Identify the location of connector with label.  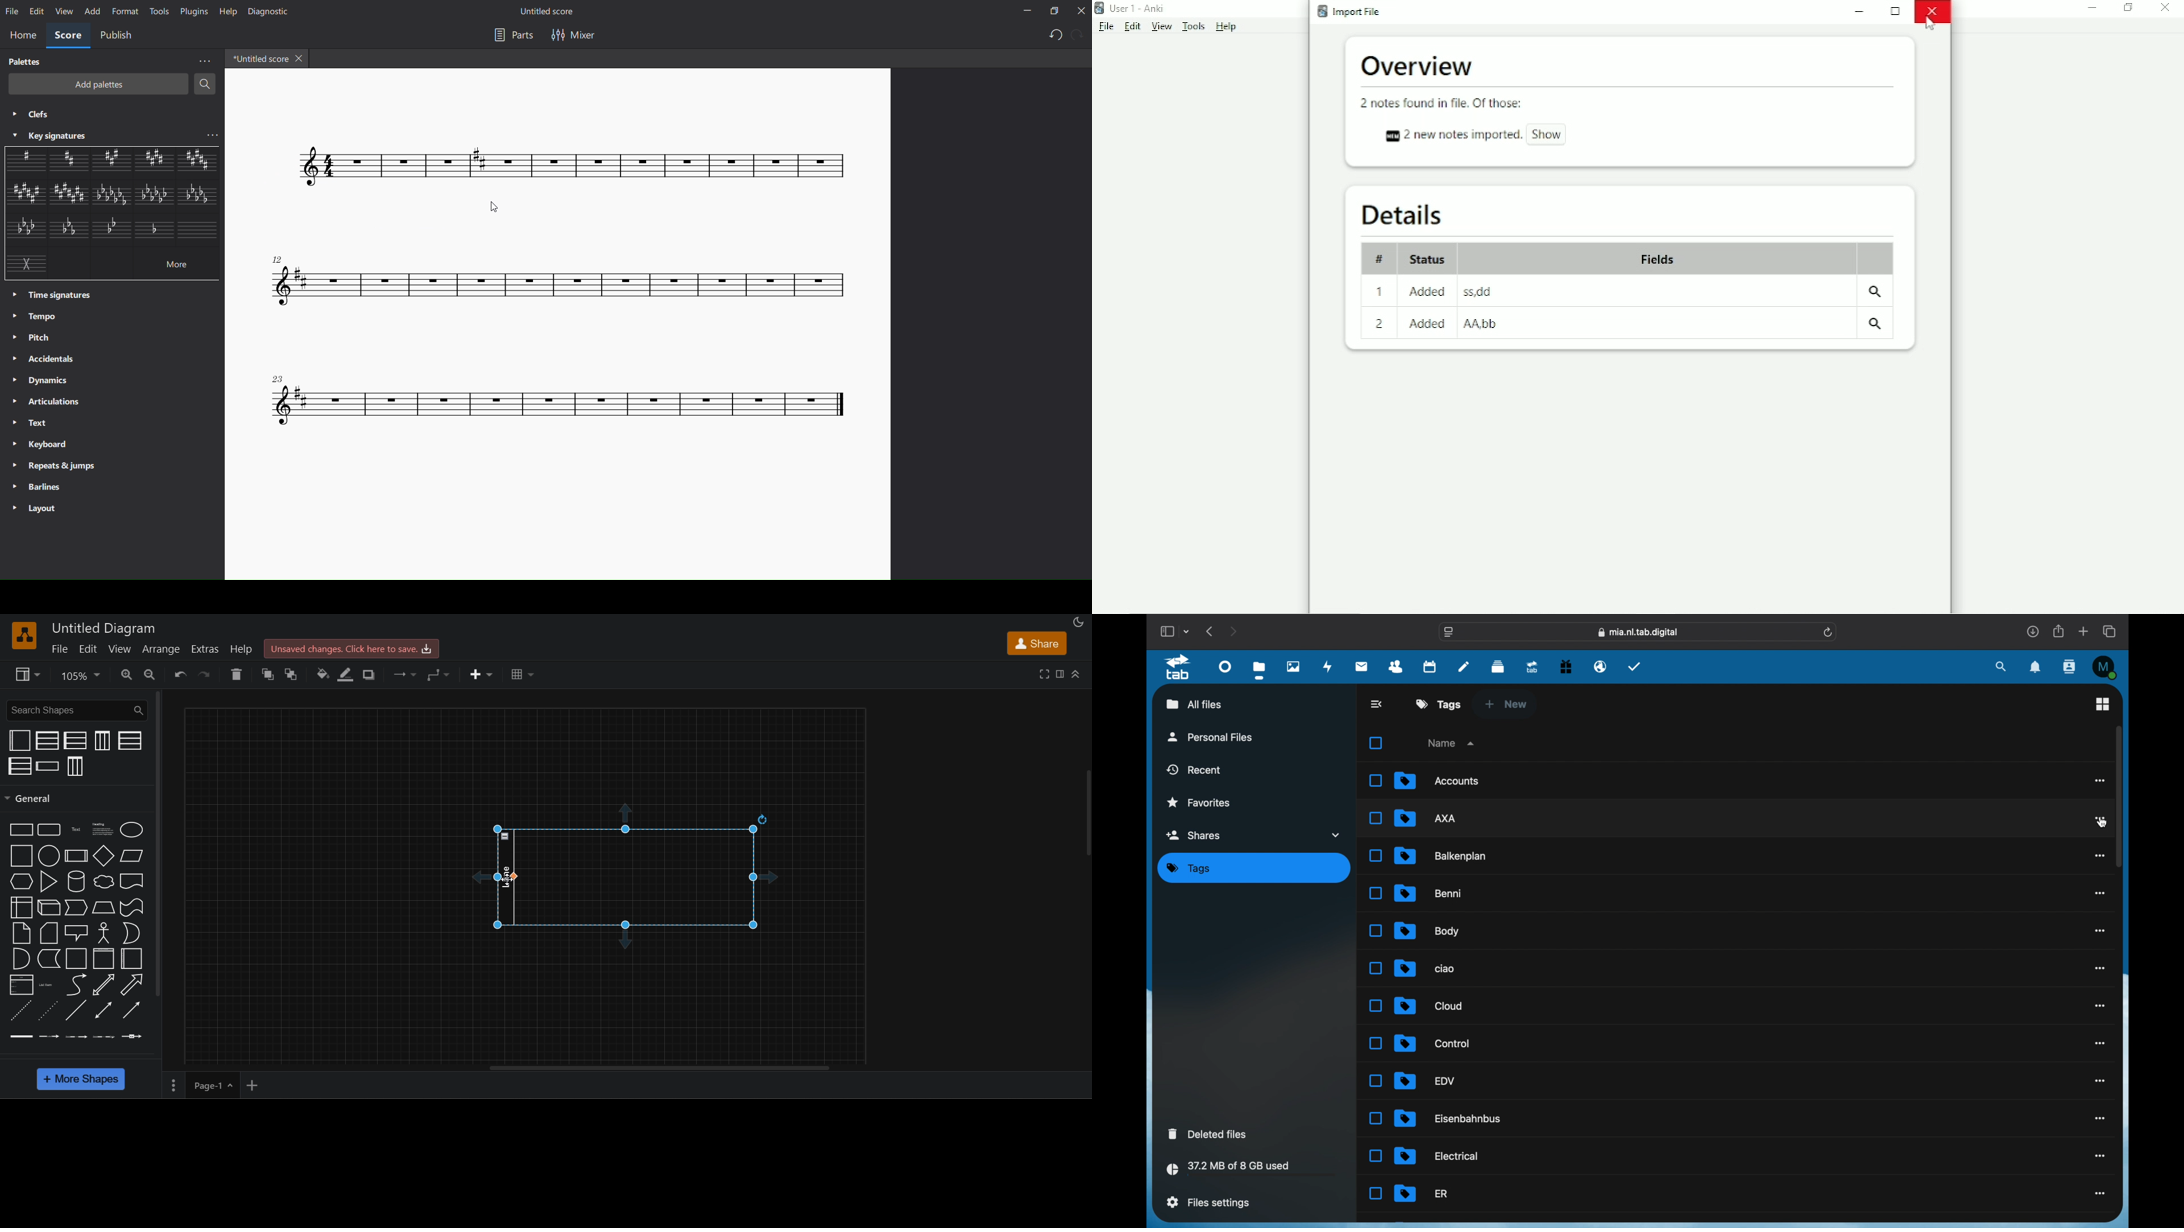
(48, 1038).